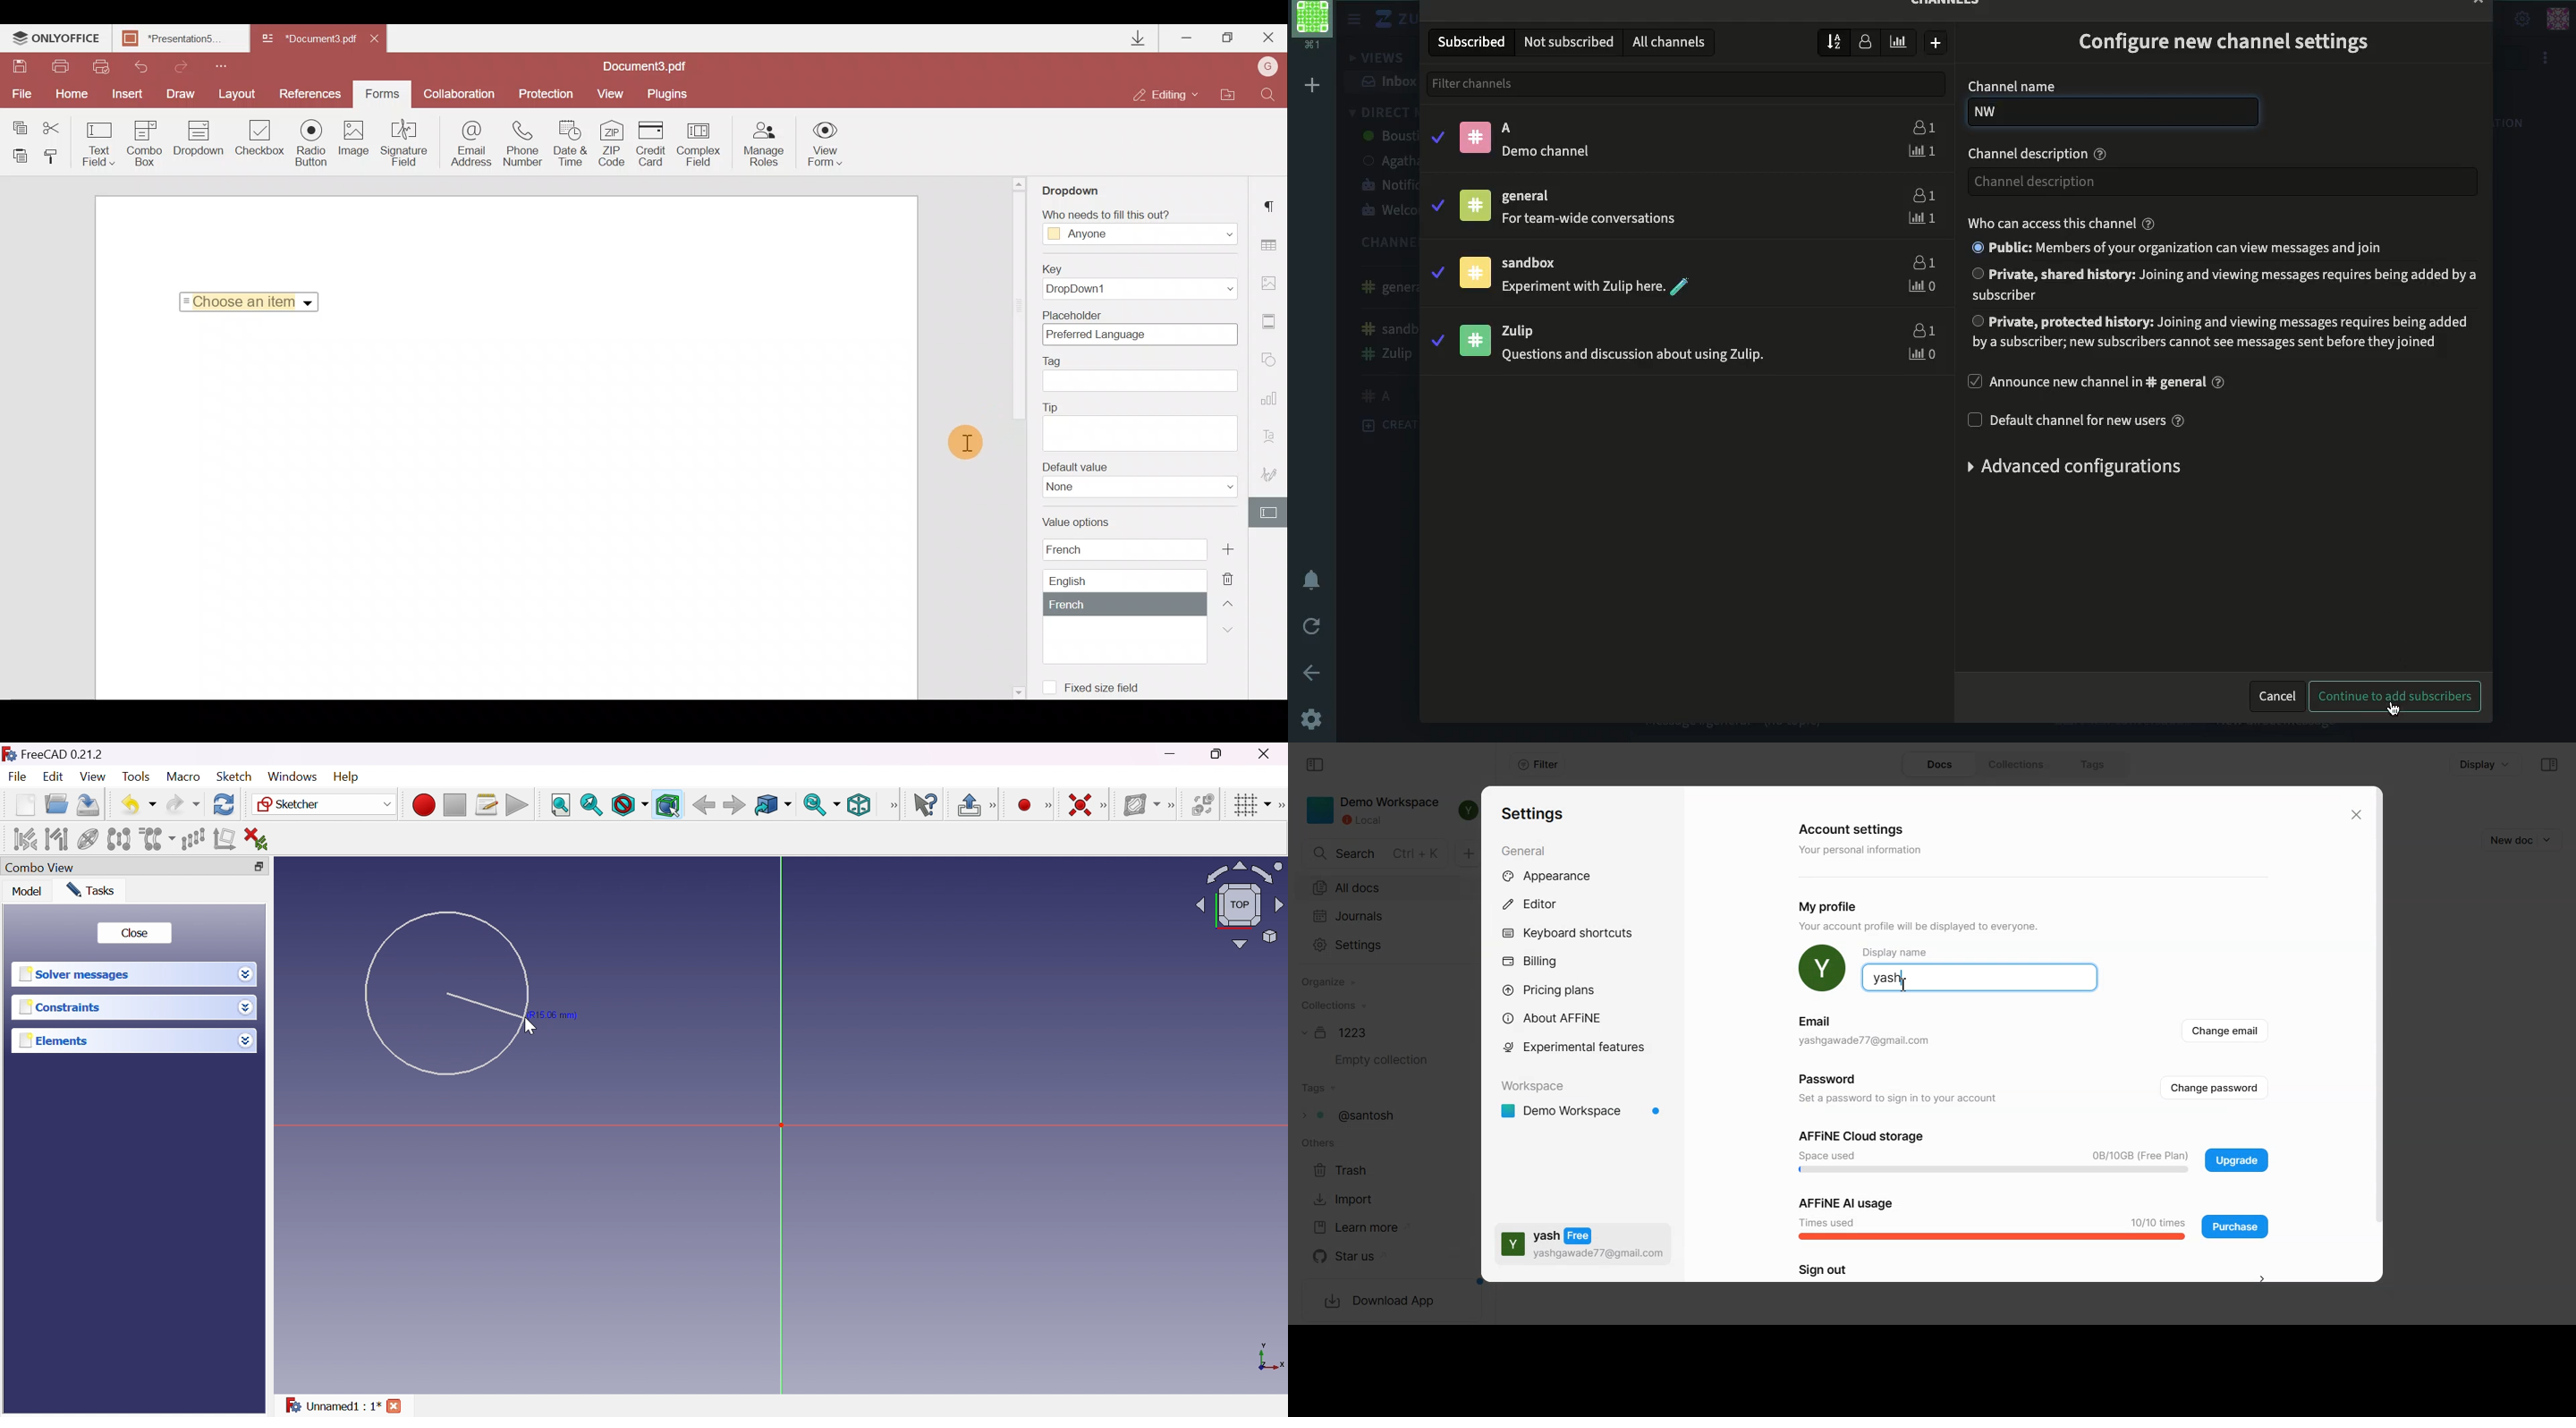  Describe the element at coordinates (1273, 440) in the screenshot. I see `Text Art settings` at that location.